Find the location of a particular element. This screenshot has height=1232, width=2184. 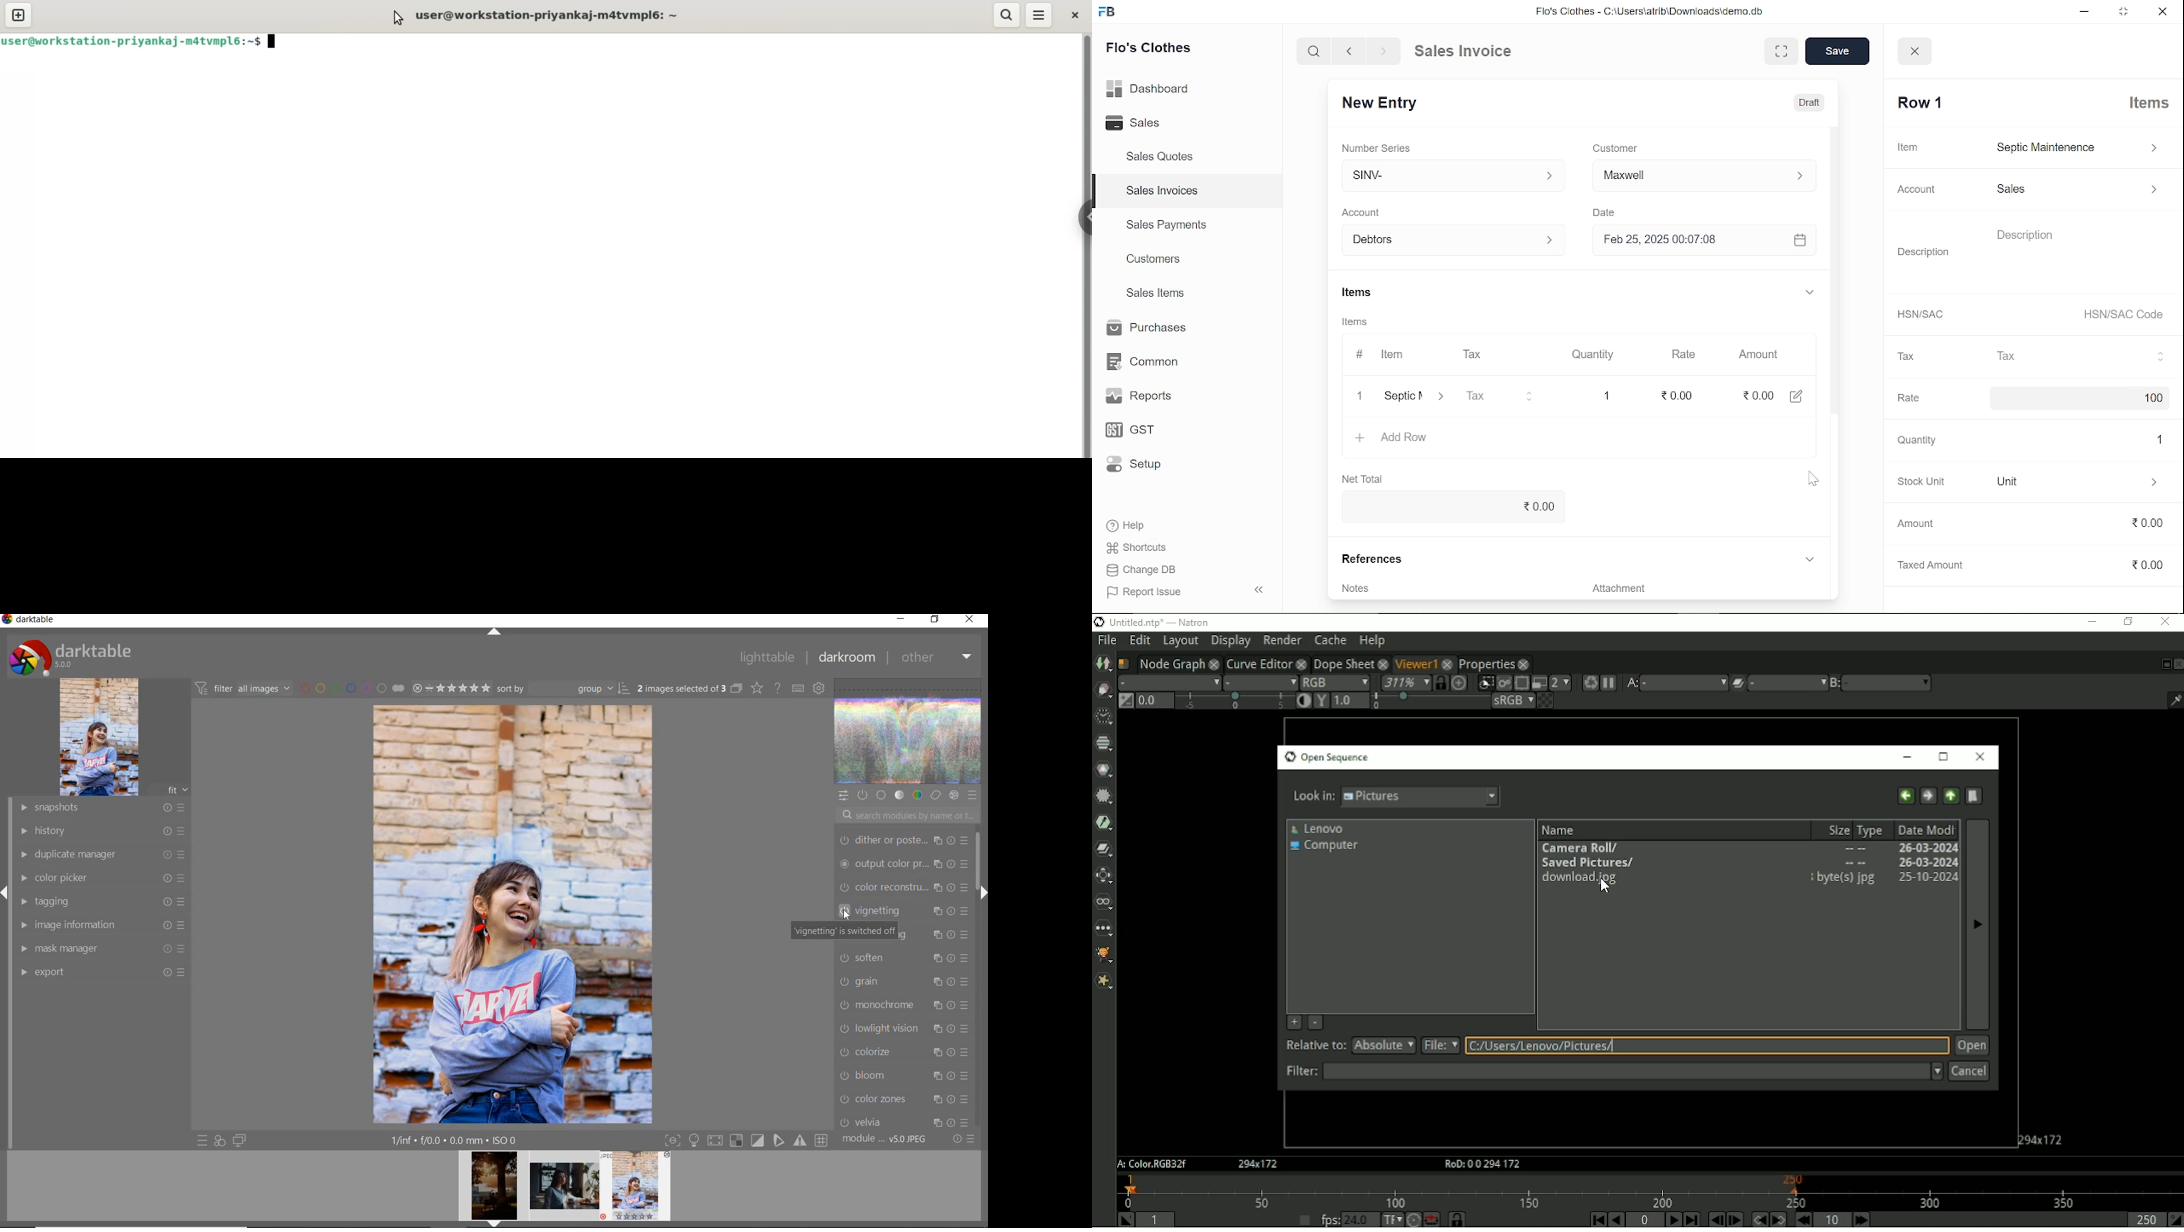

‘Amount. is located at coordinates (1916, 524).